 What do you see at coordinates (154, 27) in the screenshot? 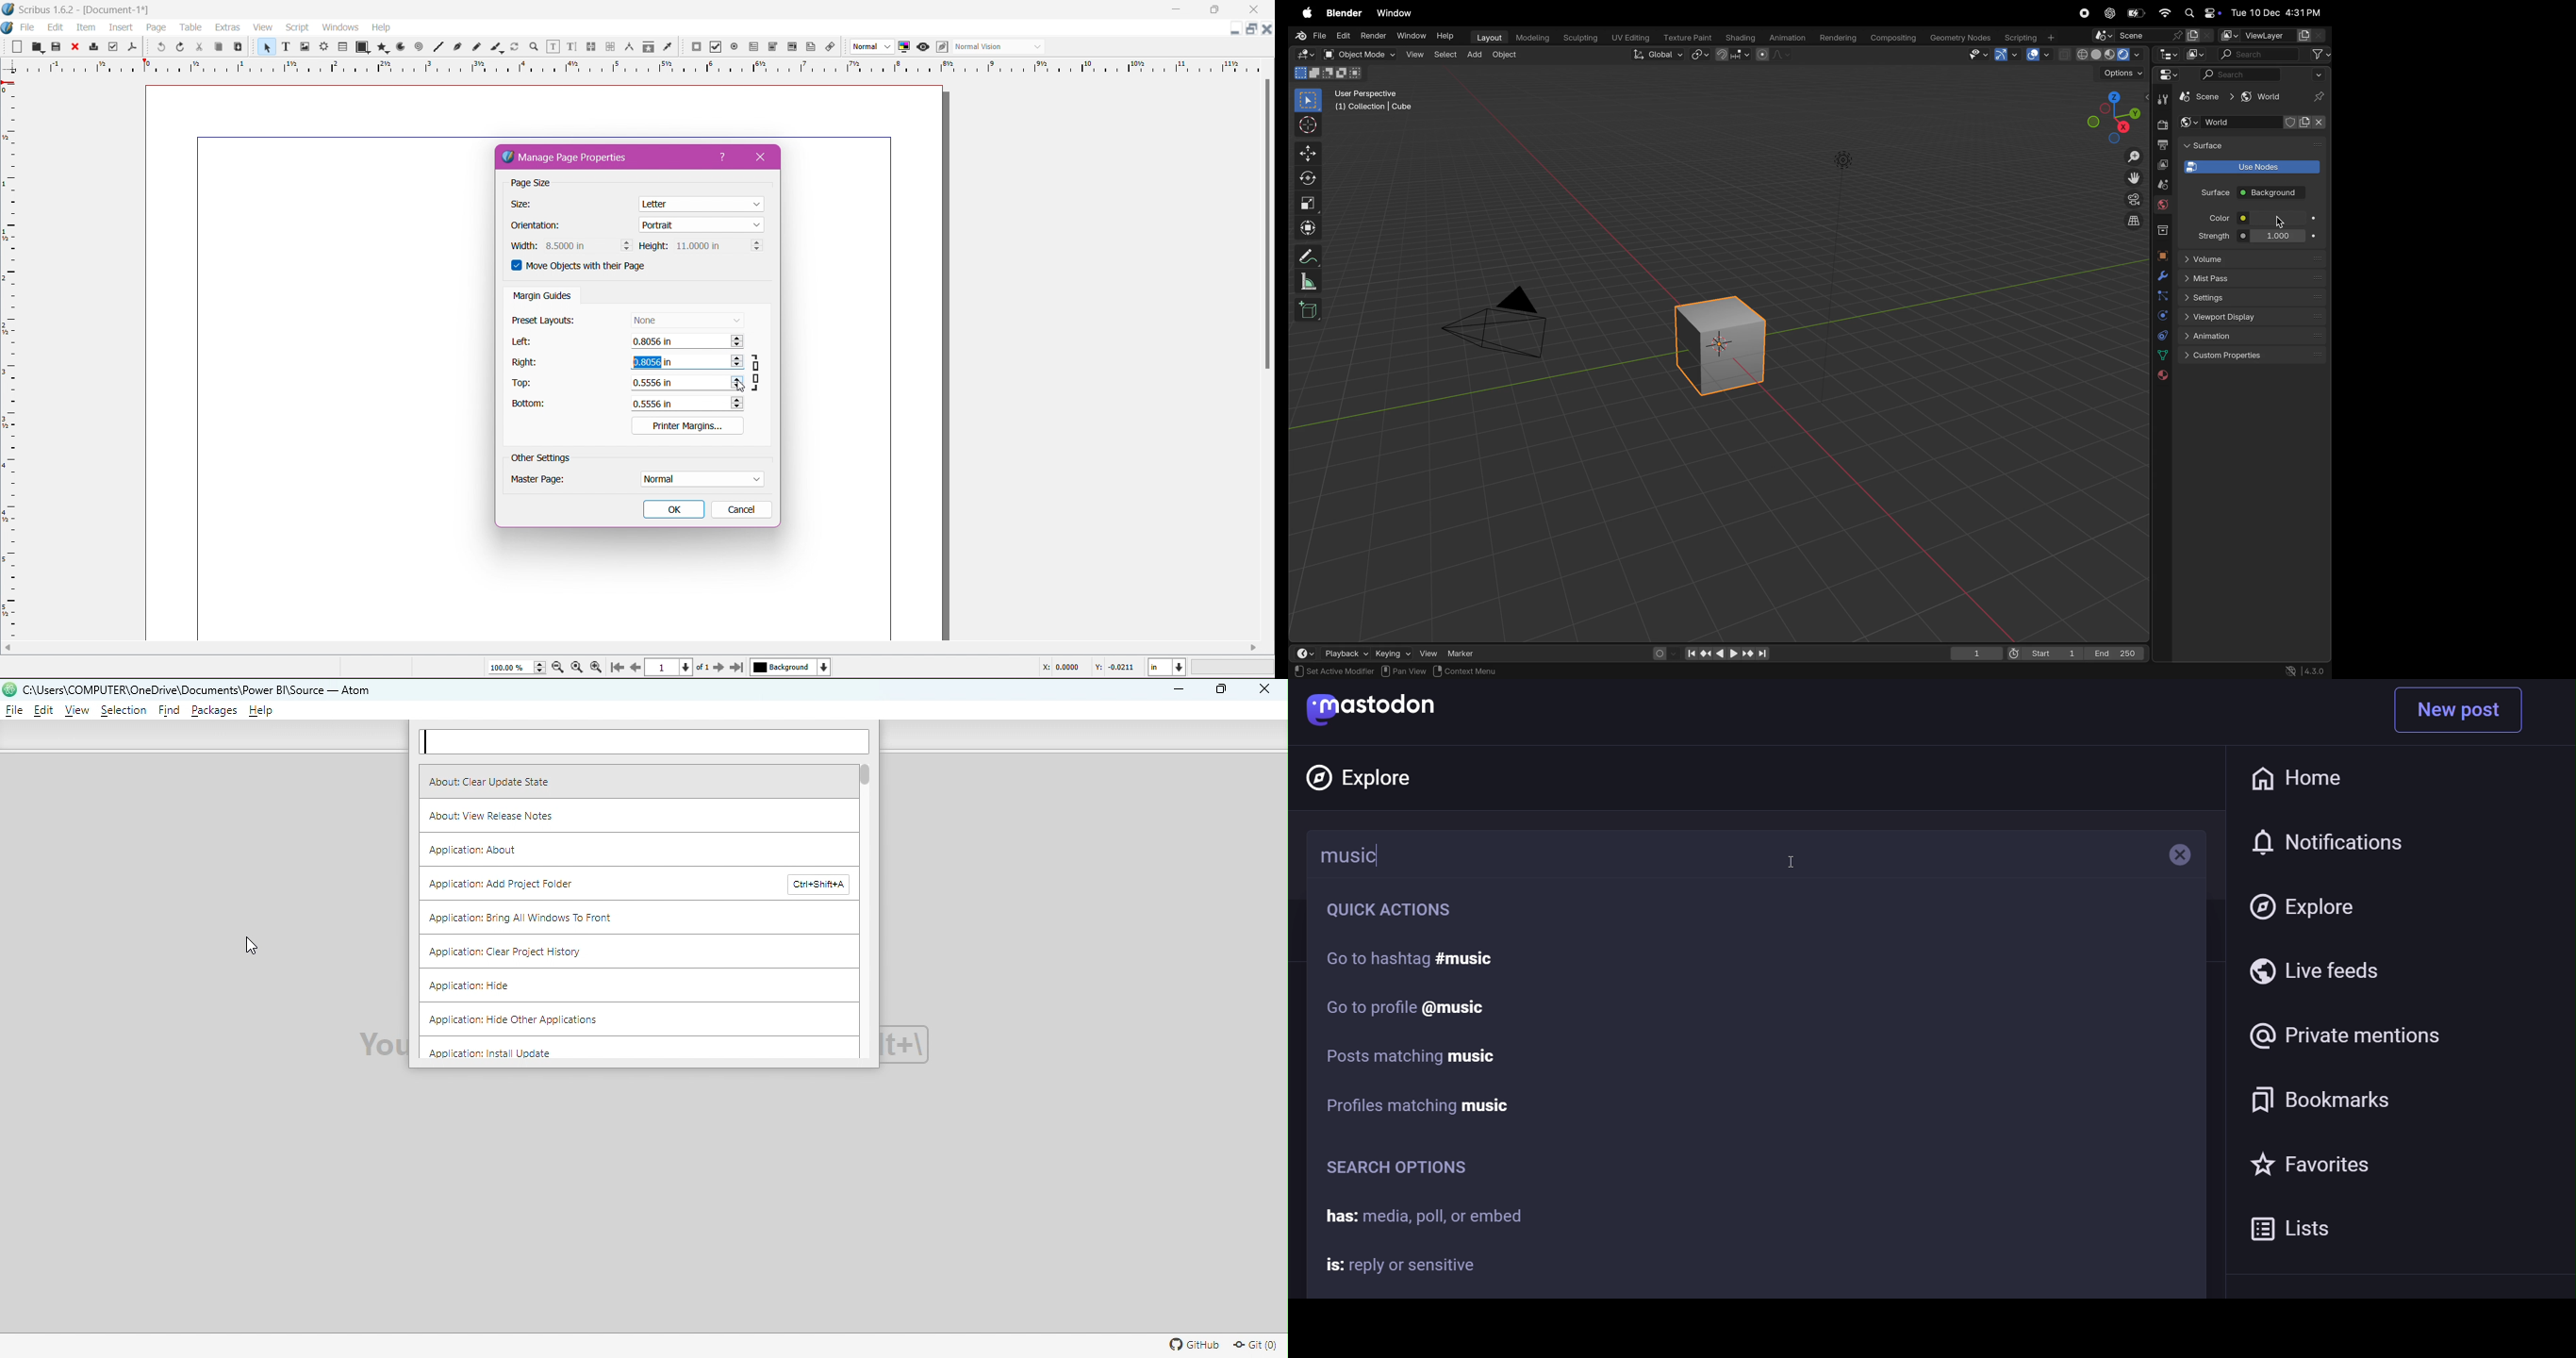
I see `Page` at bounding box center [154, 27].